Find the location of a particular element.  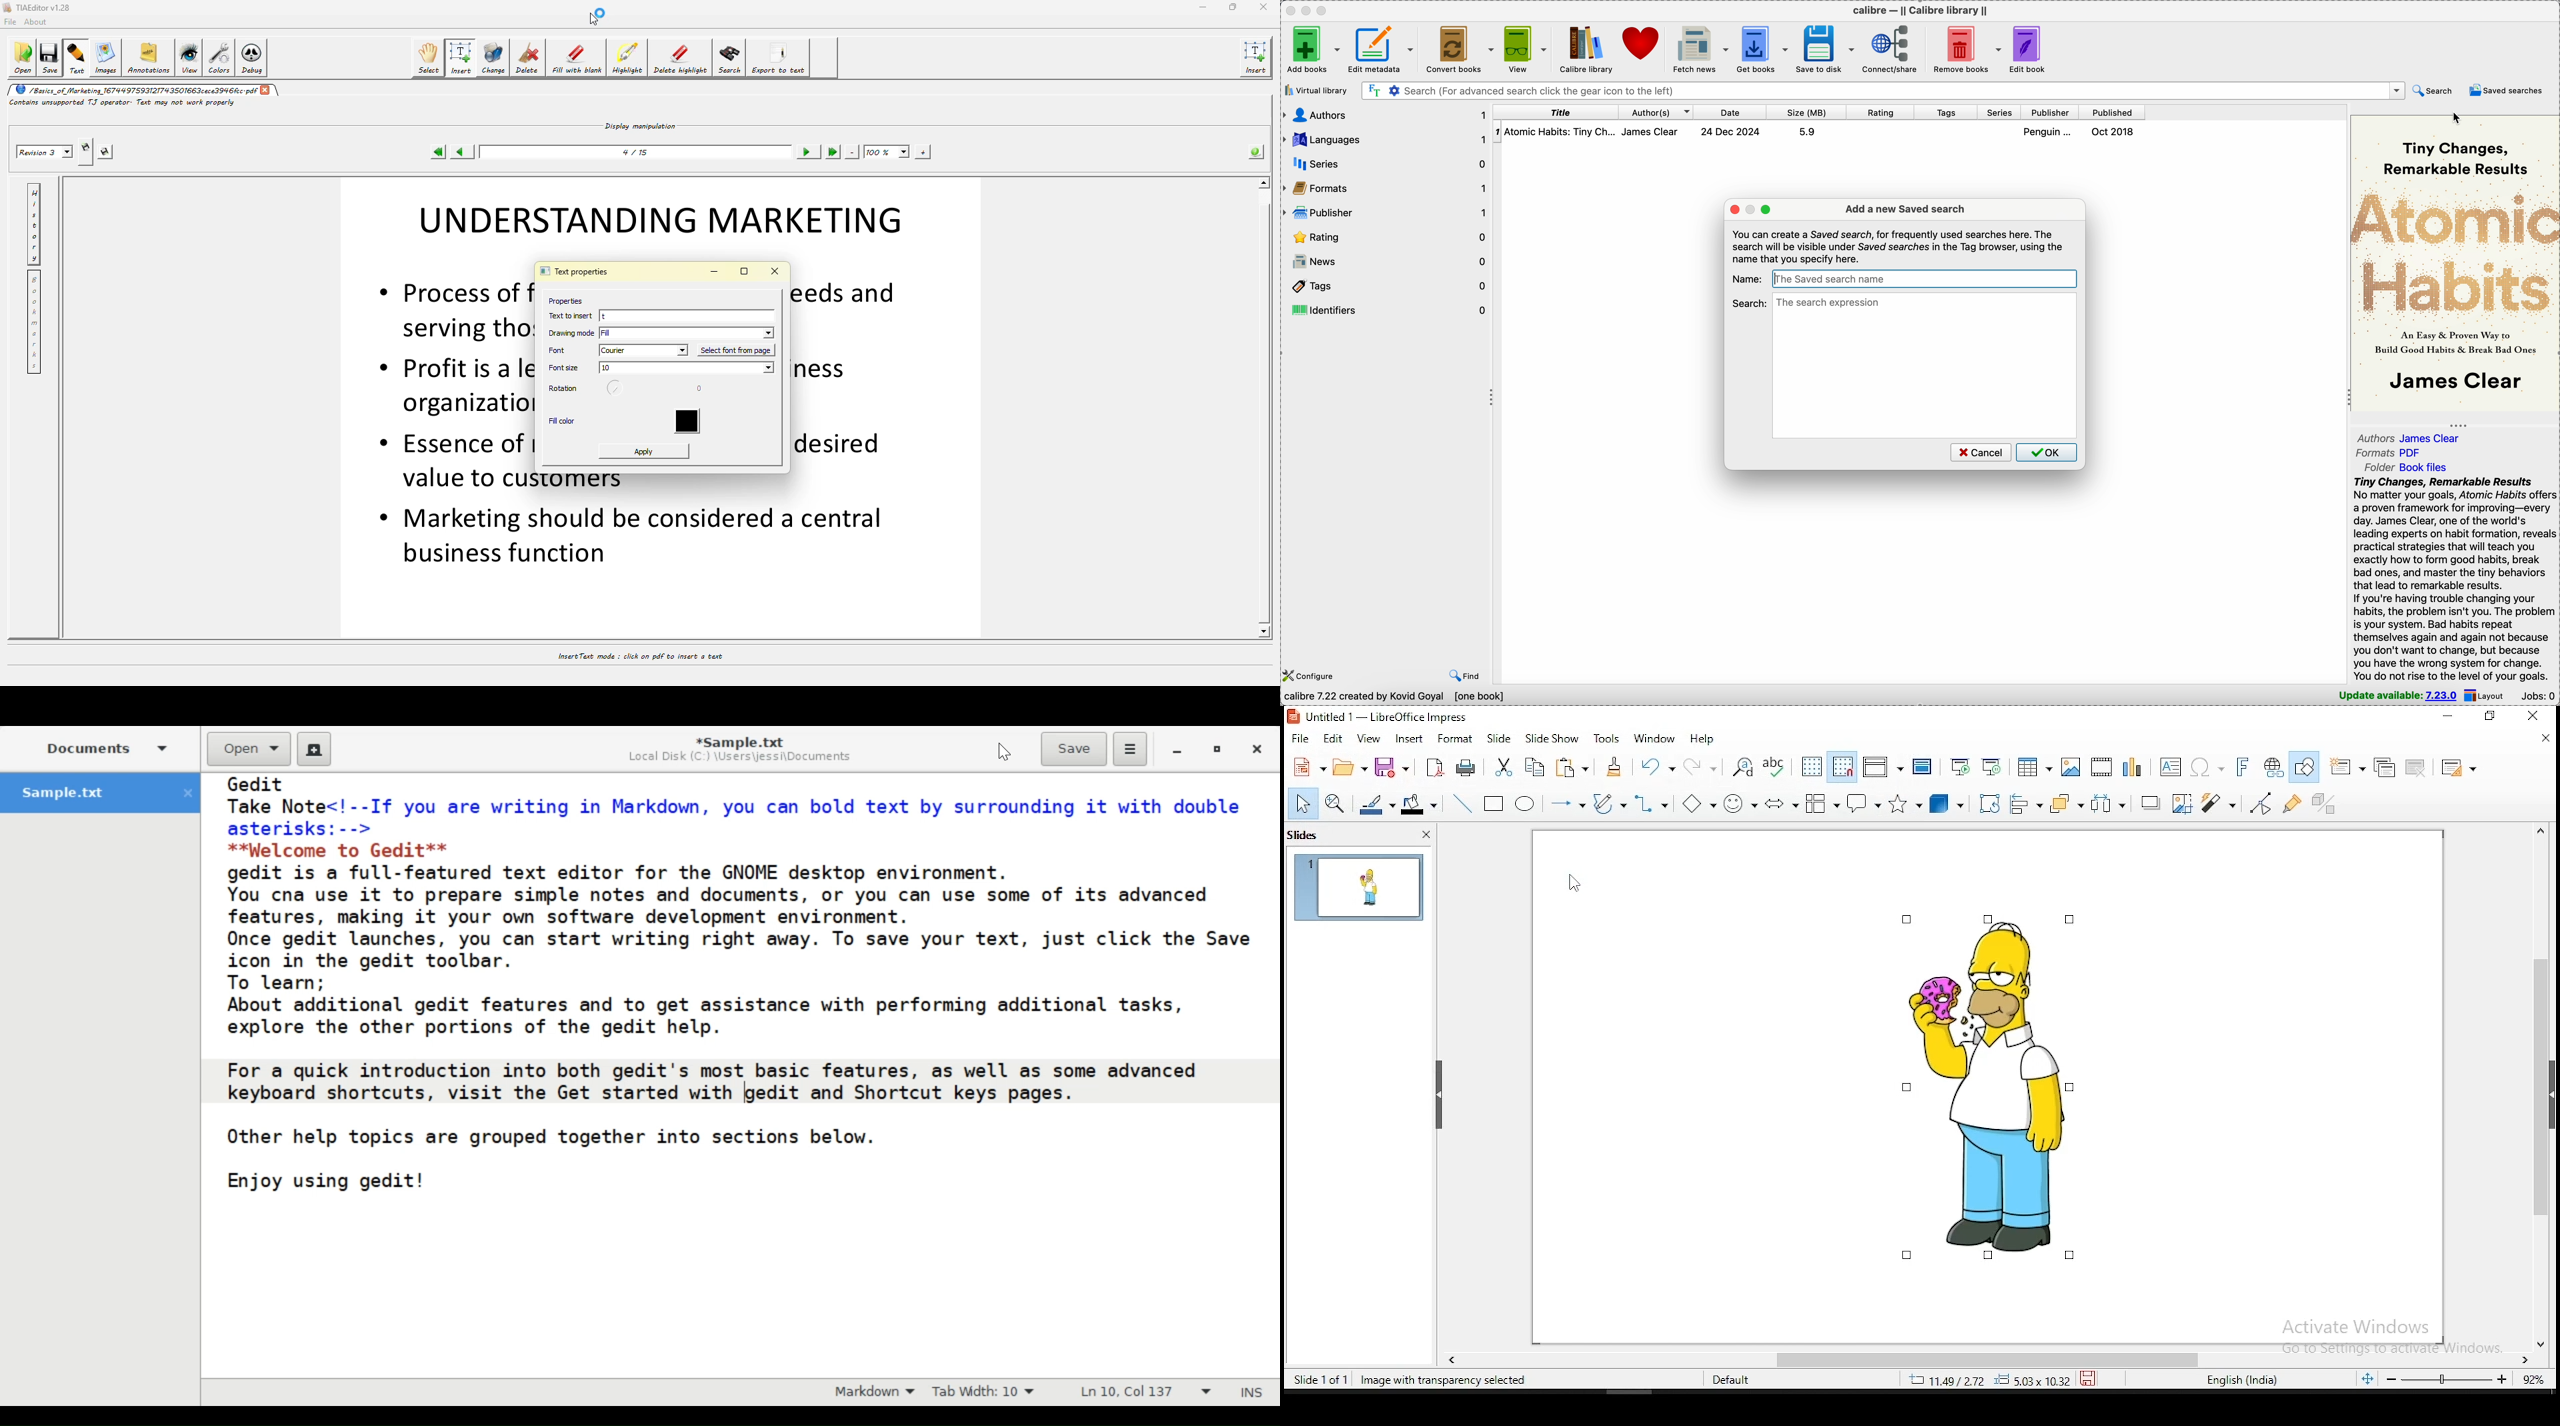

open is located at coordinates (1353, 767).